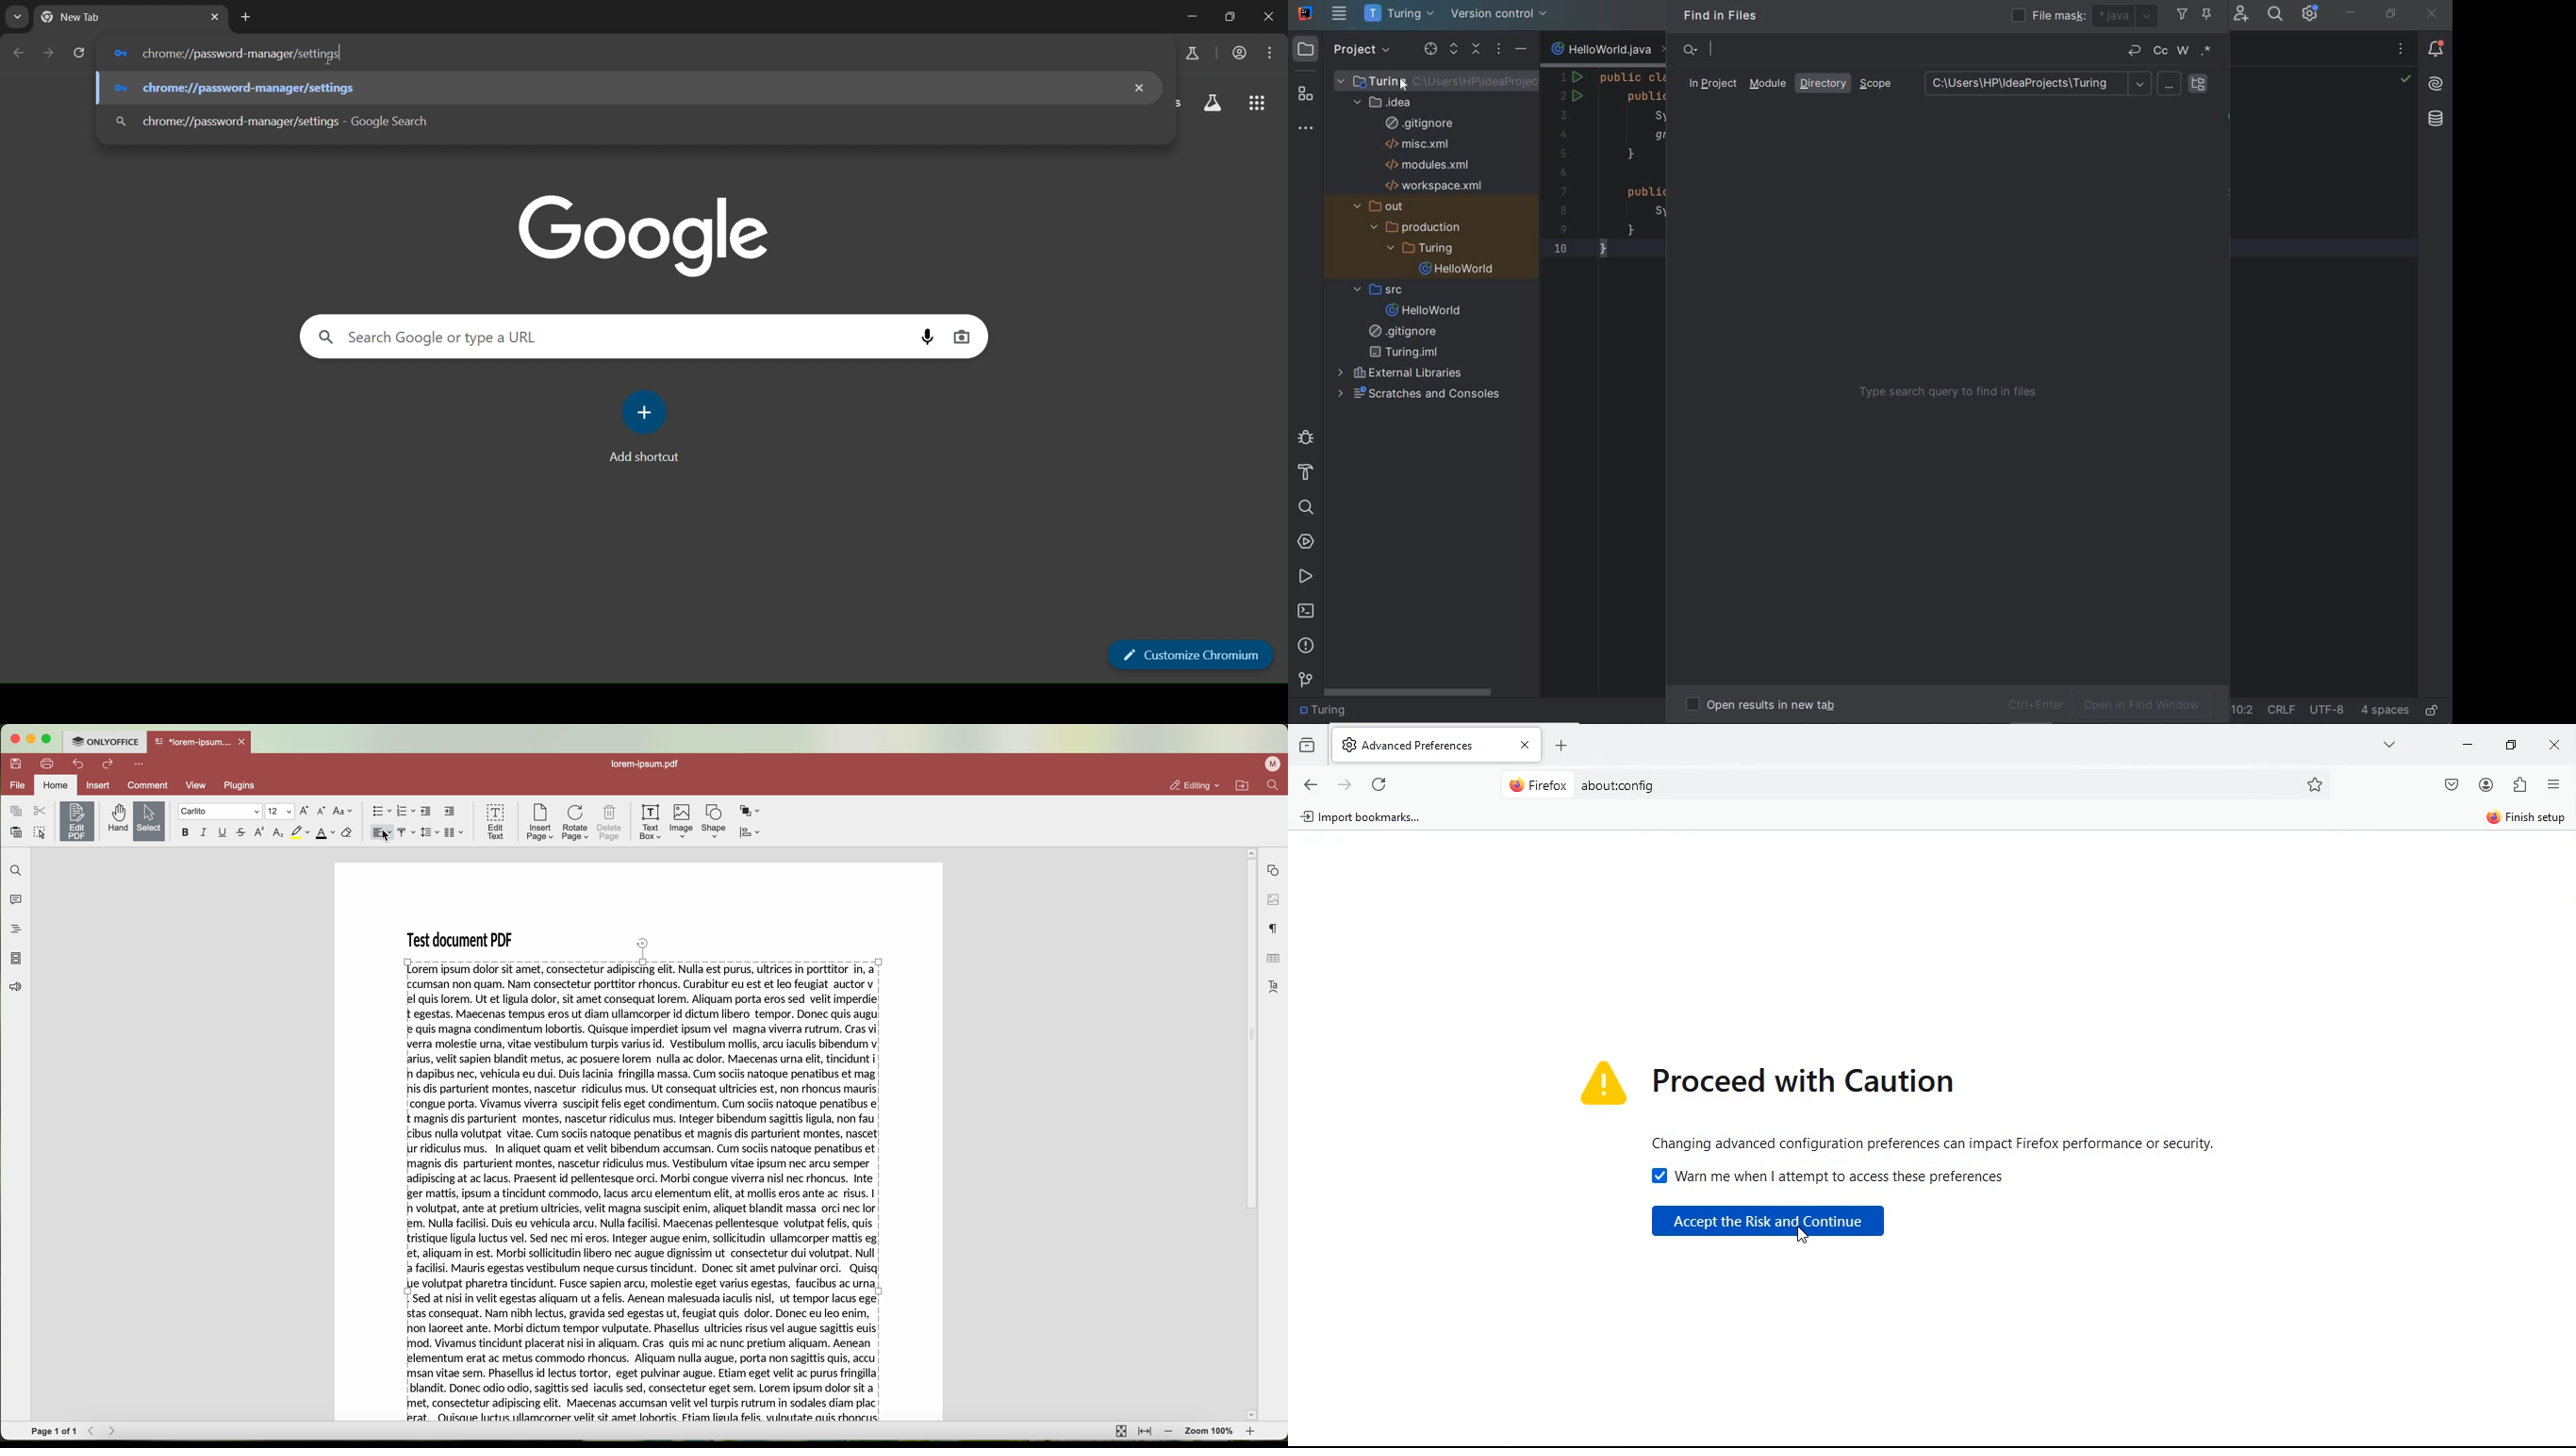 The height and width of the screenshot is (1456, 2576). Describe the element at coordinates (1273, 900) in the screenshot. I see `image settings` at that location.